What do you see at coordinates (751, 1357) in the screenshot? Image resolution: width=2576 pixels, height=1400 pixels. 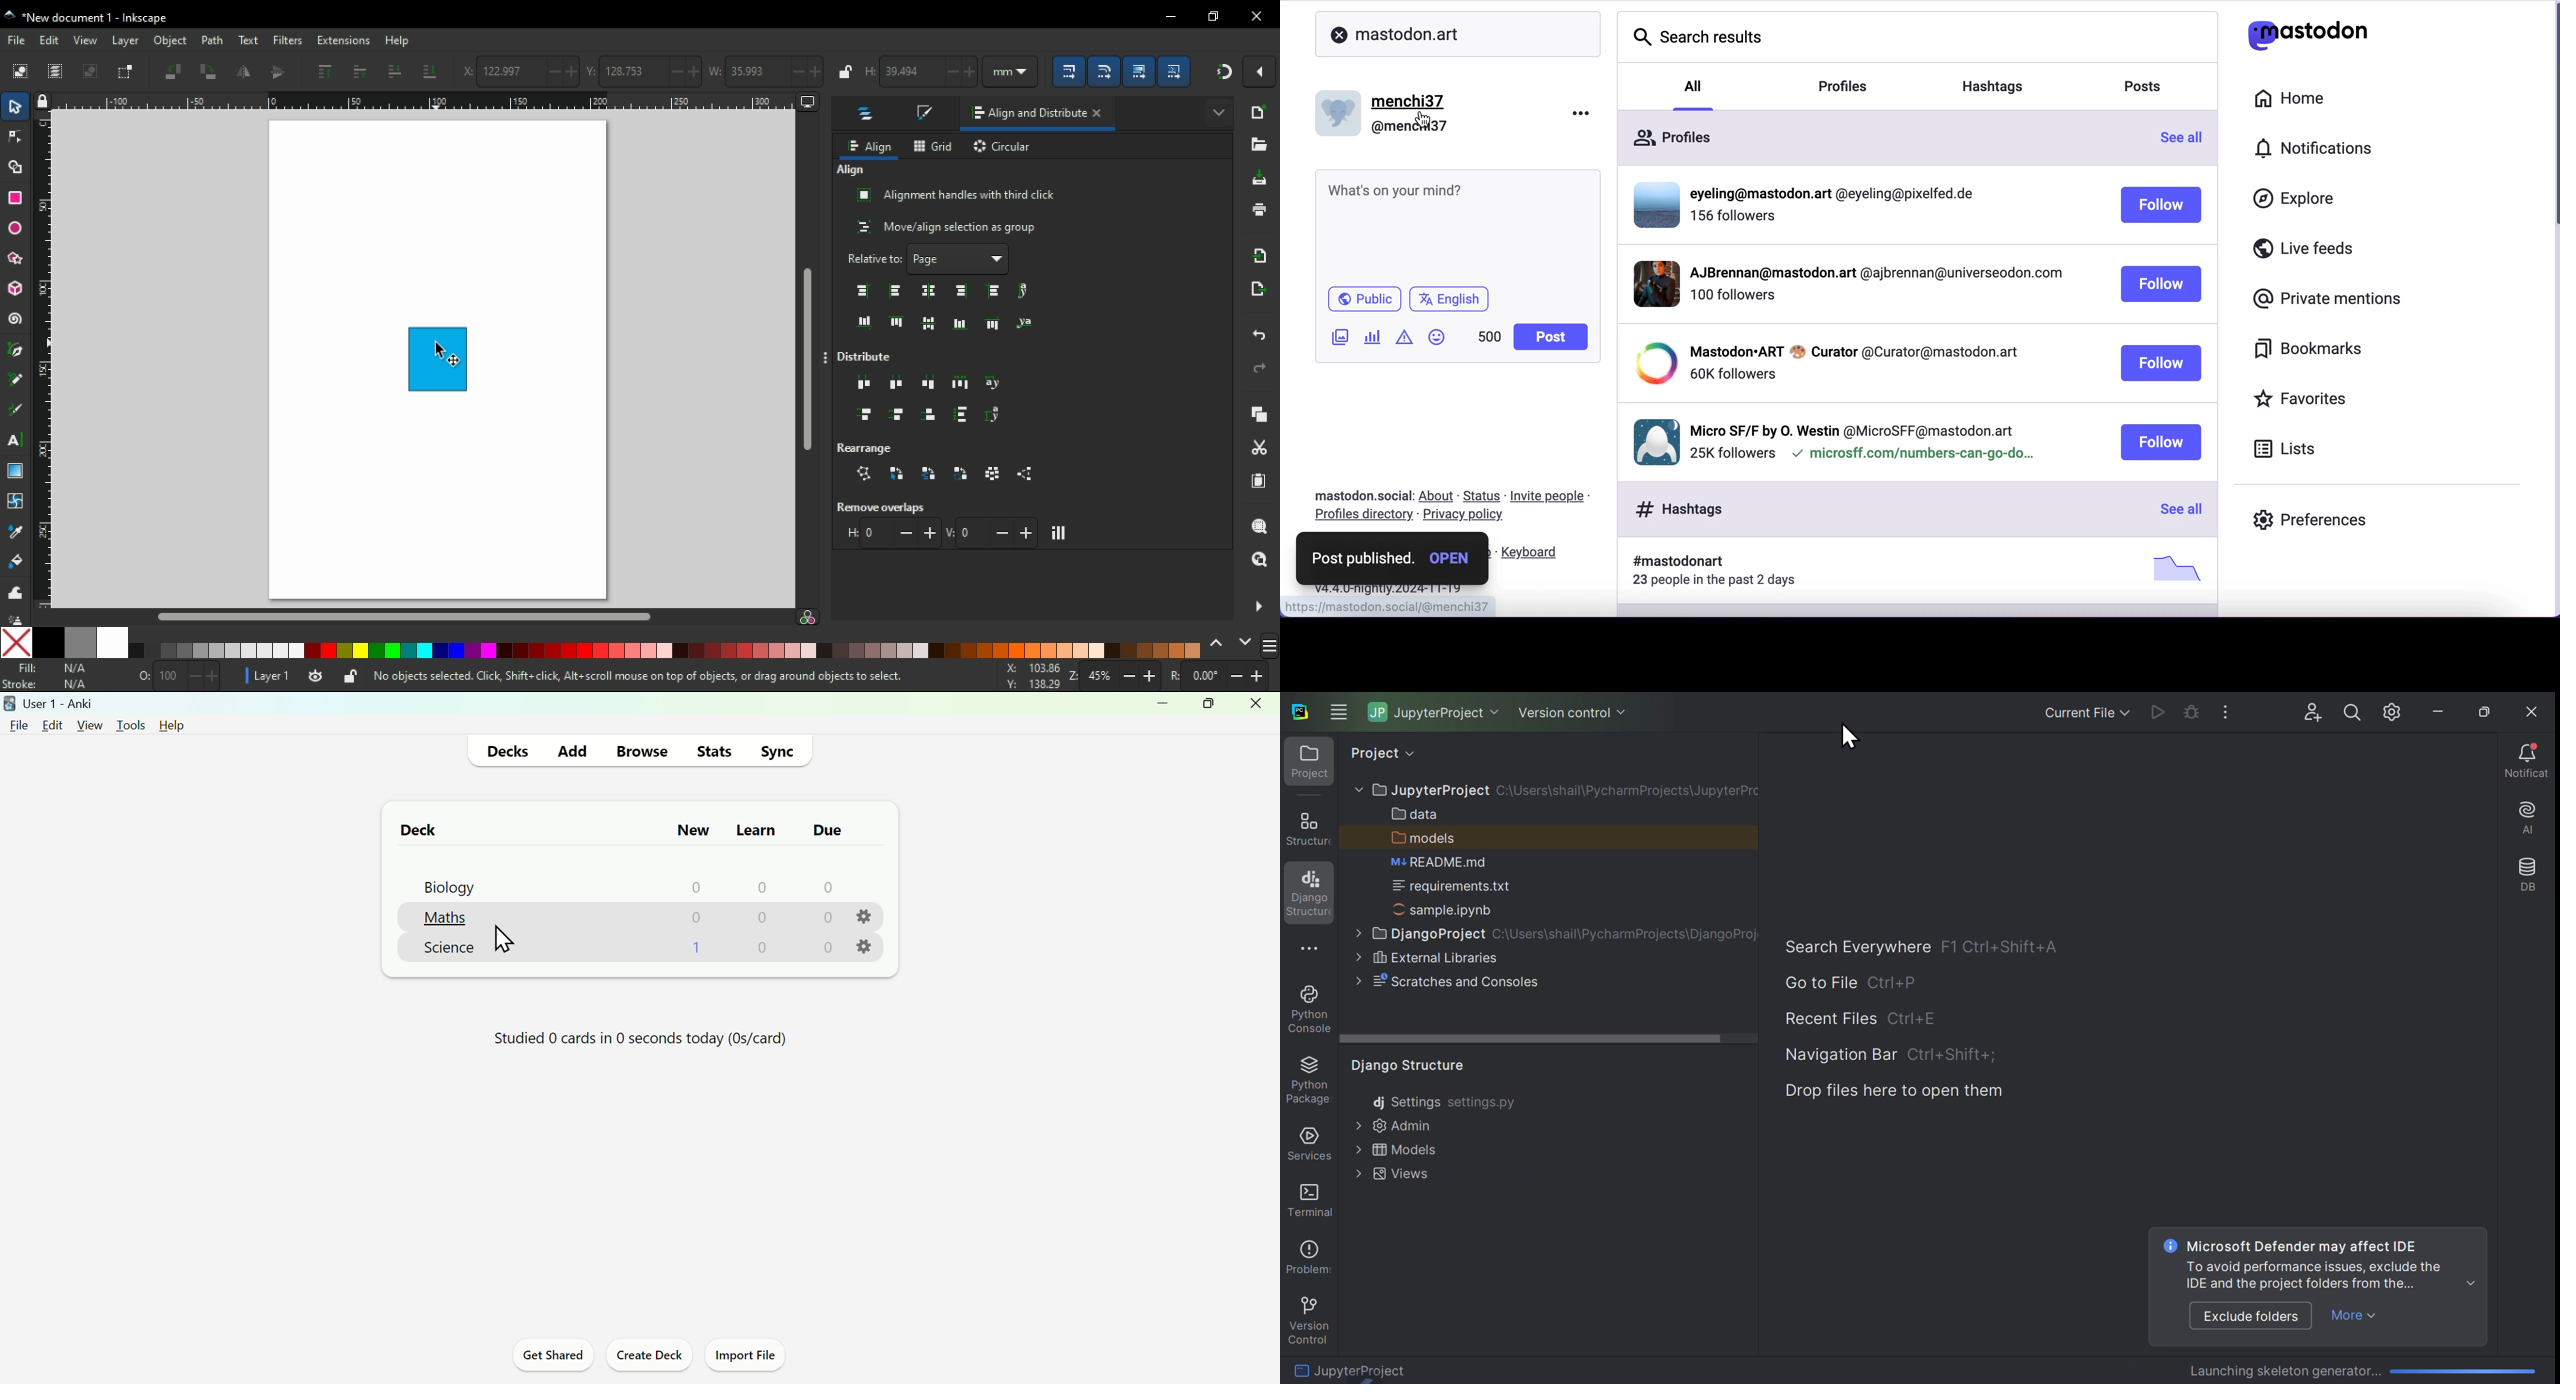 I see `Import File` at bounding box center [751, 1357].